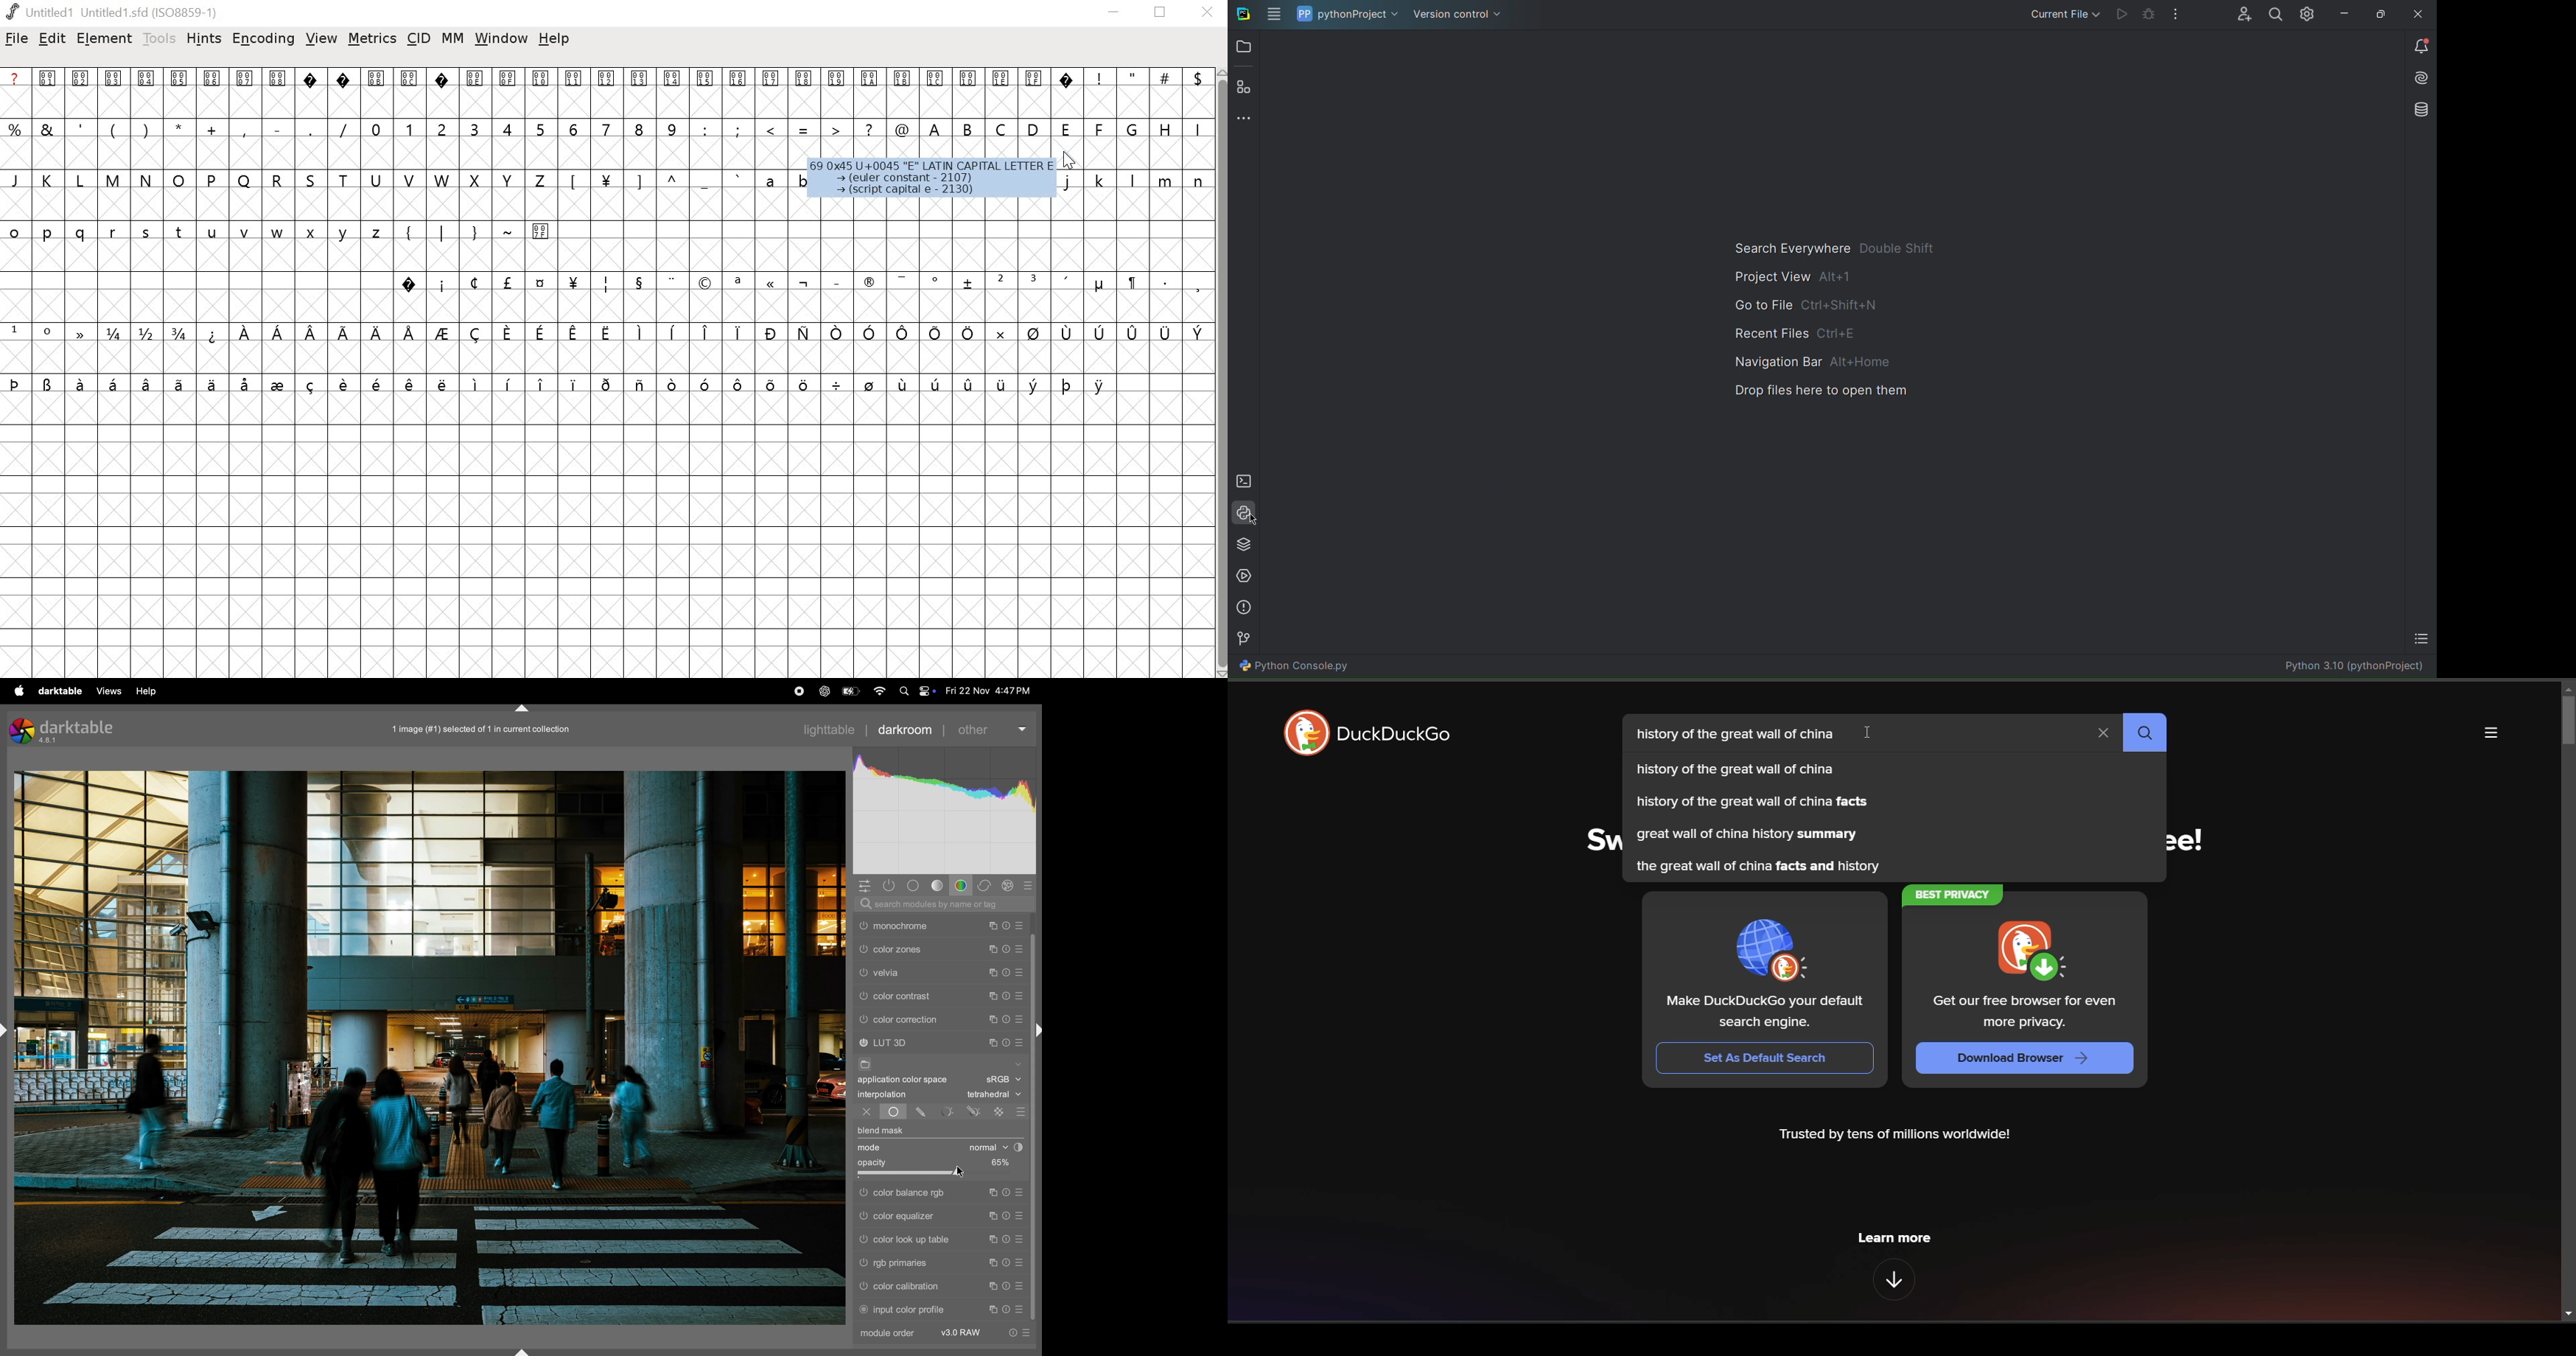 This screenshot has width=2576, height=1372. I want to click on metrics, so click(373, 40).